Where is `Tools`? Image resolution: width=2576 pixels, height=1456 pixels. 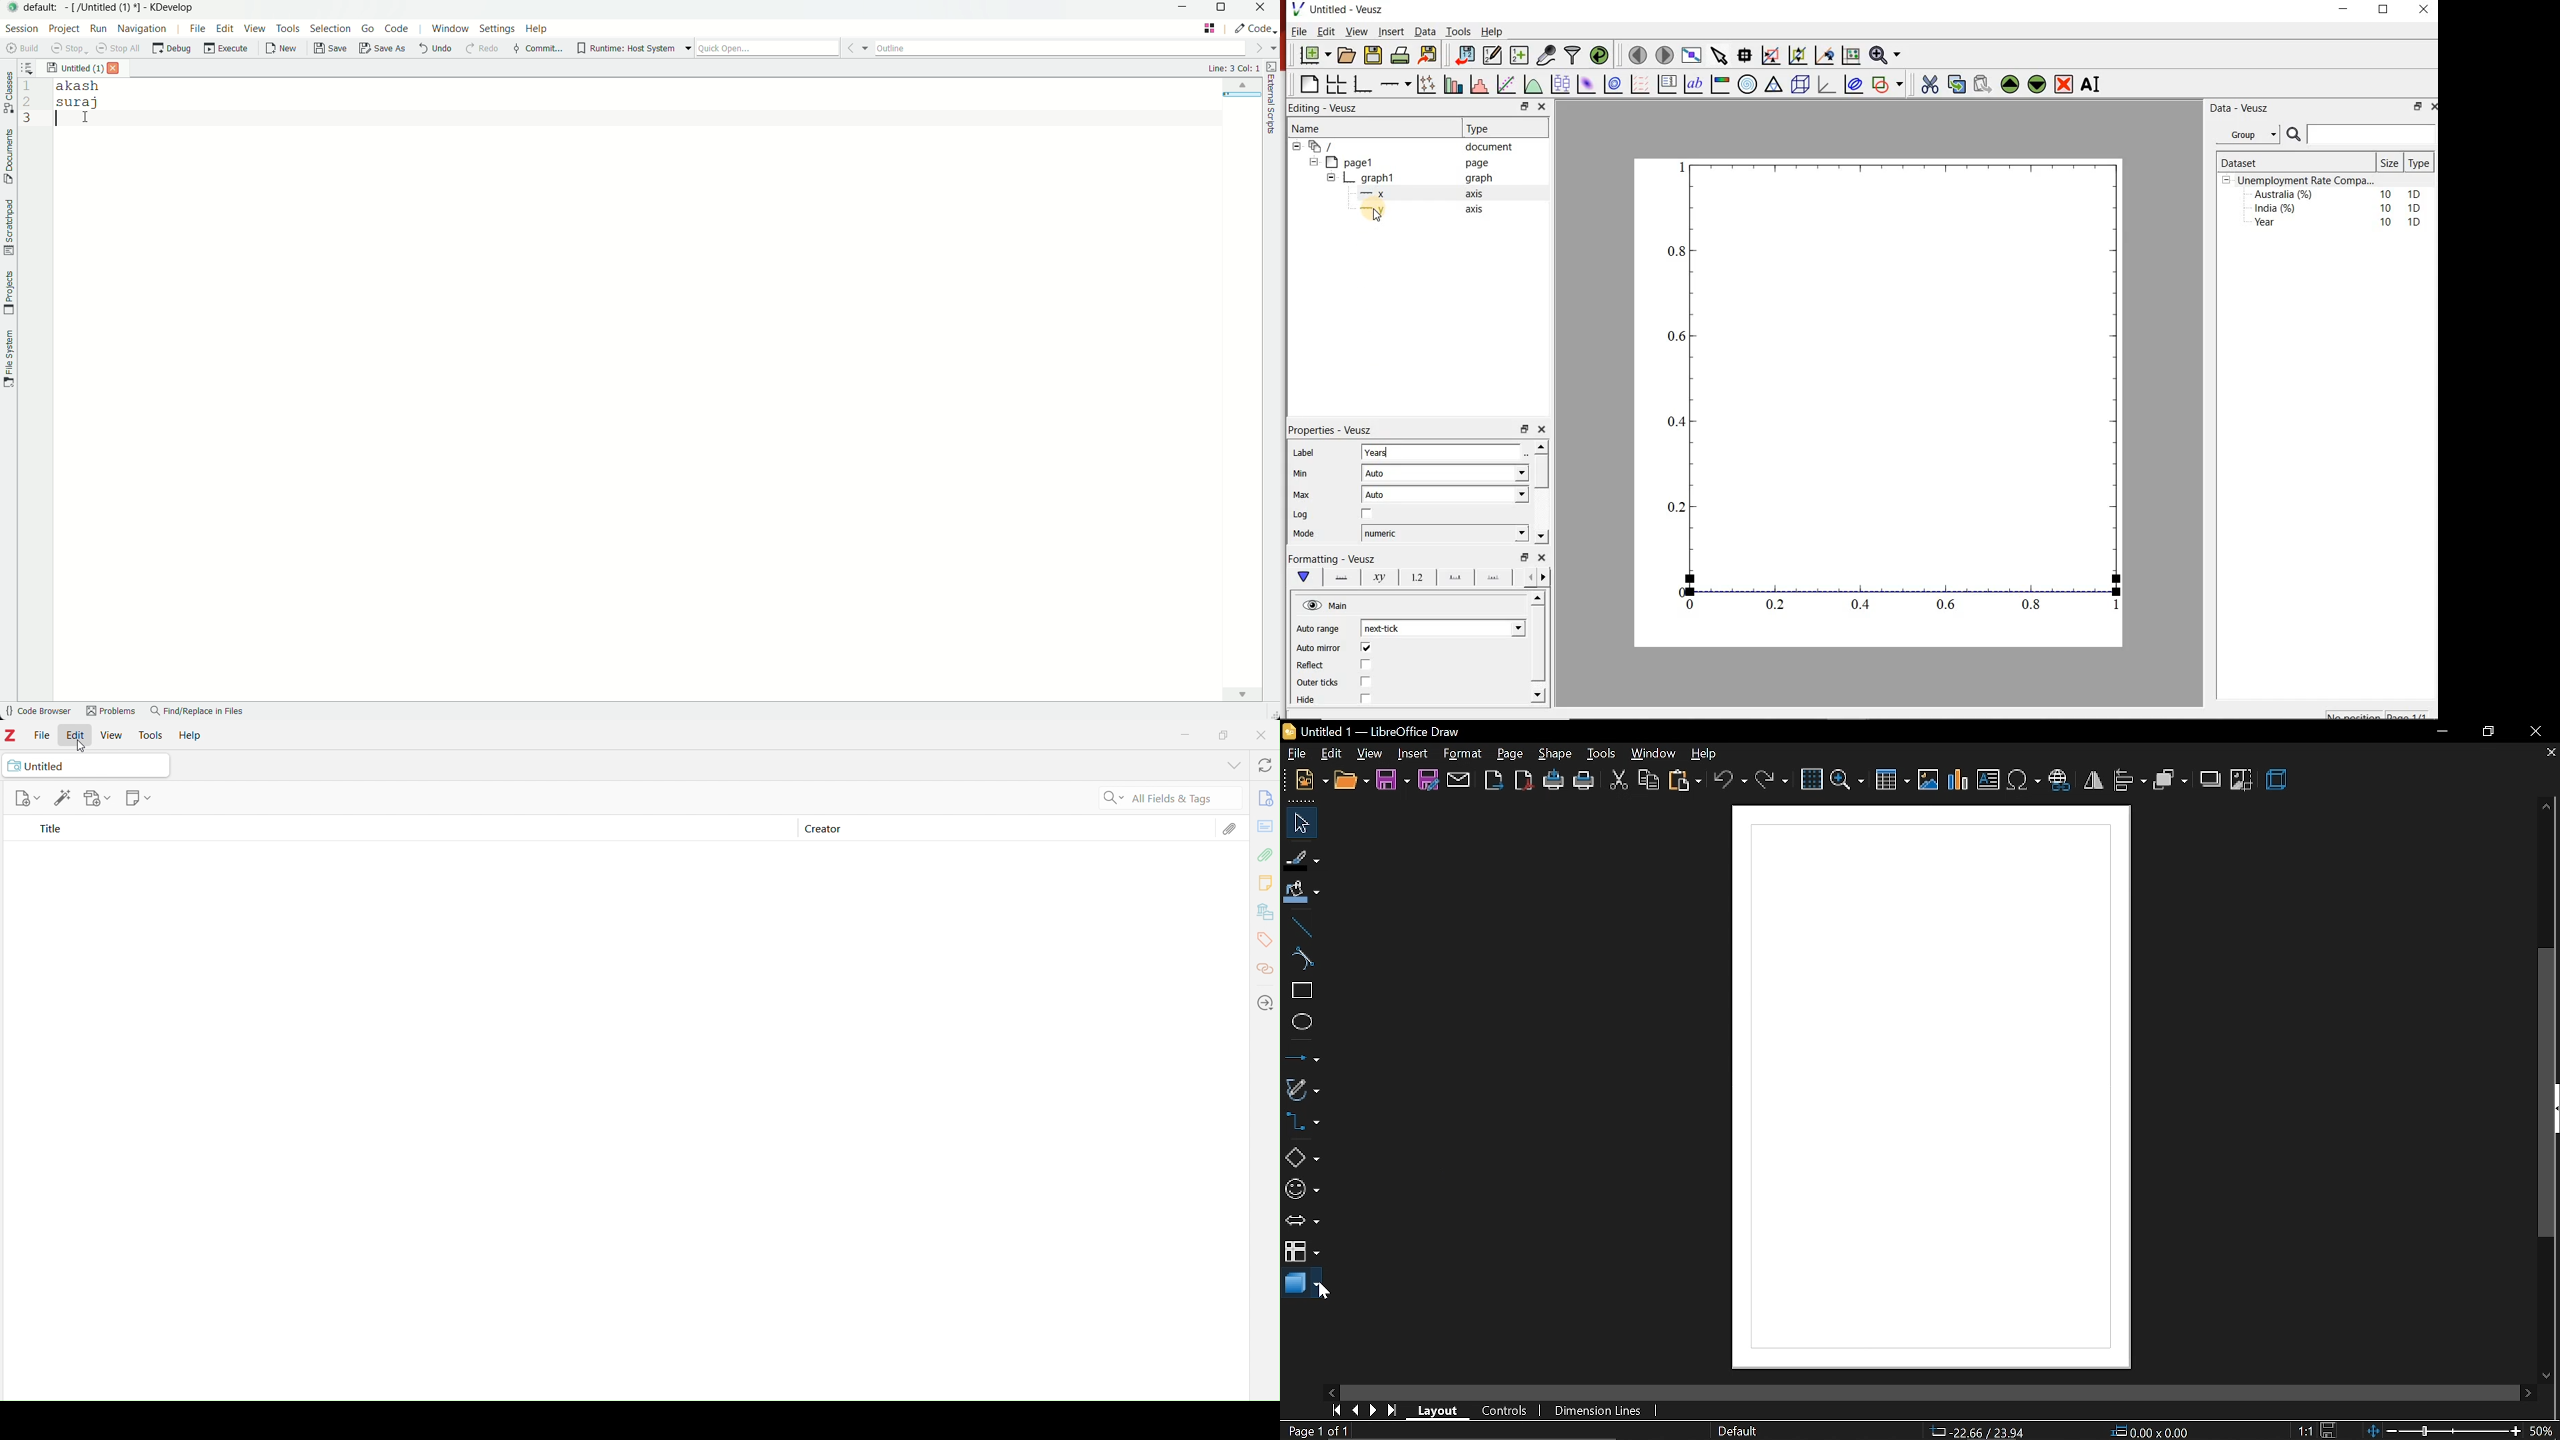 Tools is located at coordinates (1459, 31).